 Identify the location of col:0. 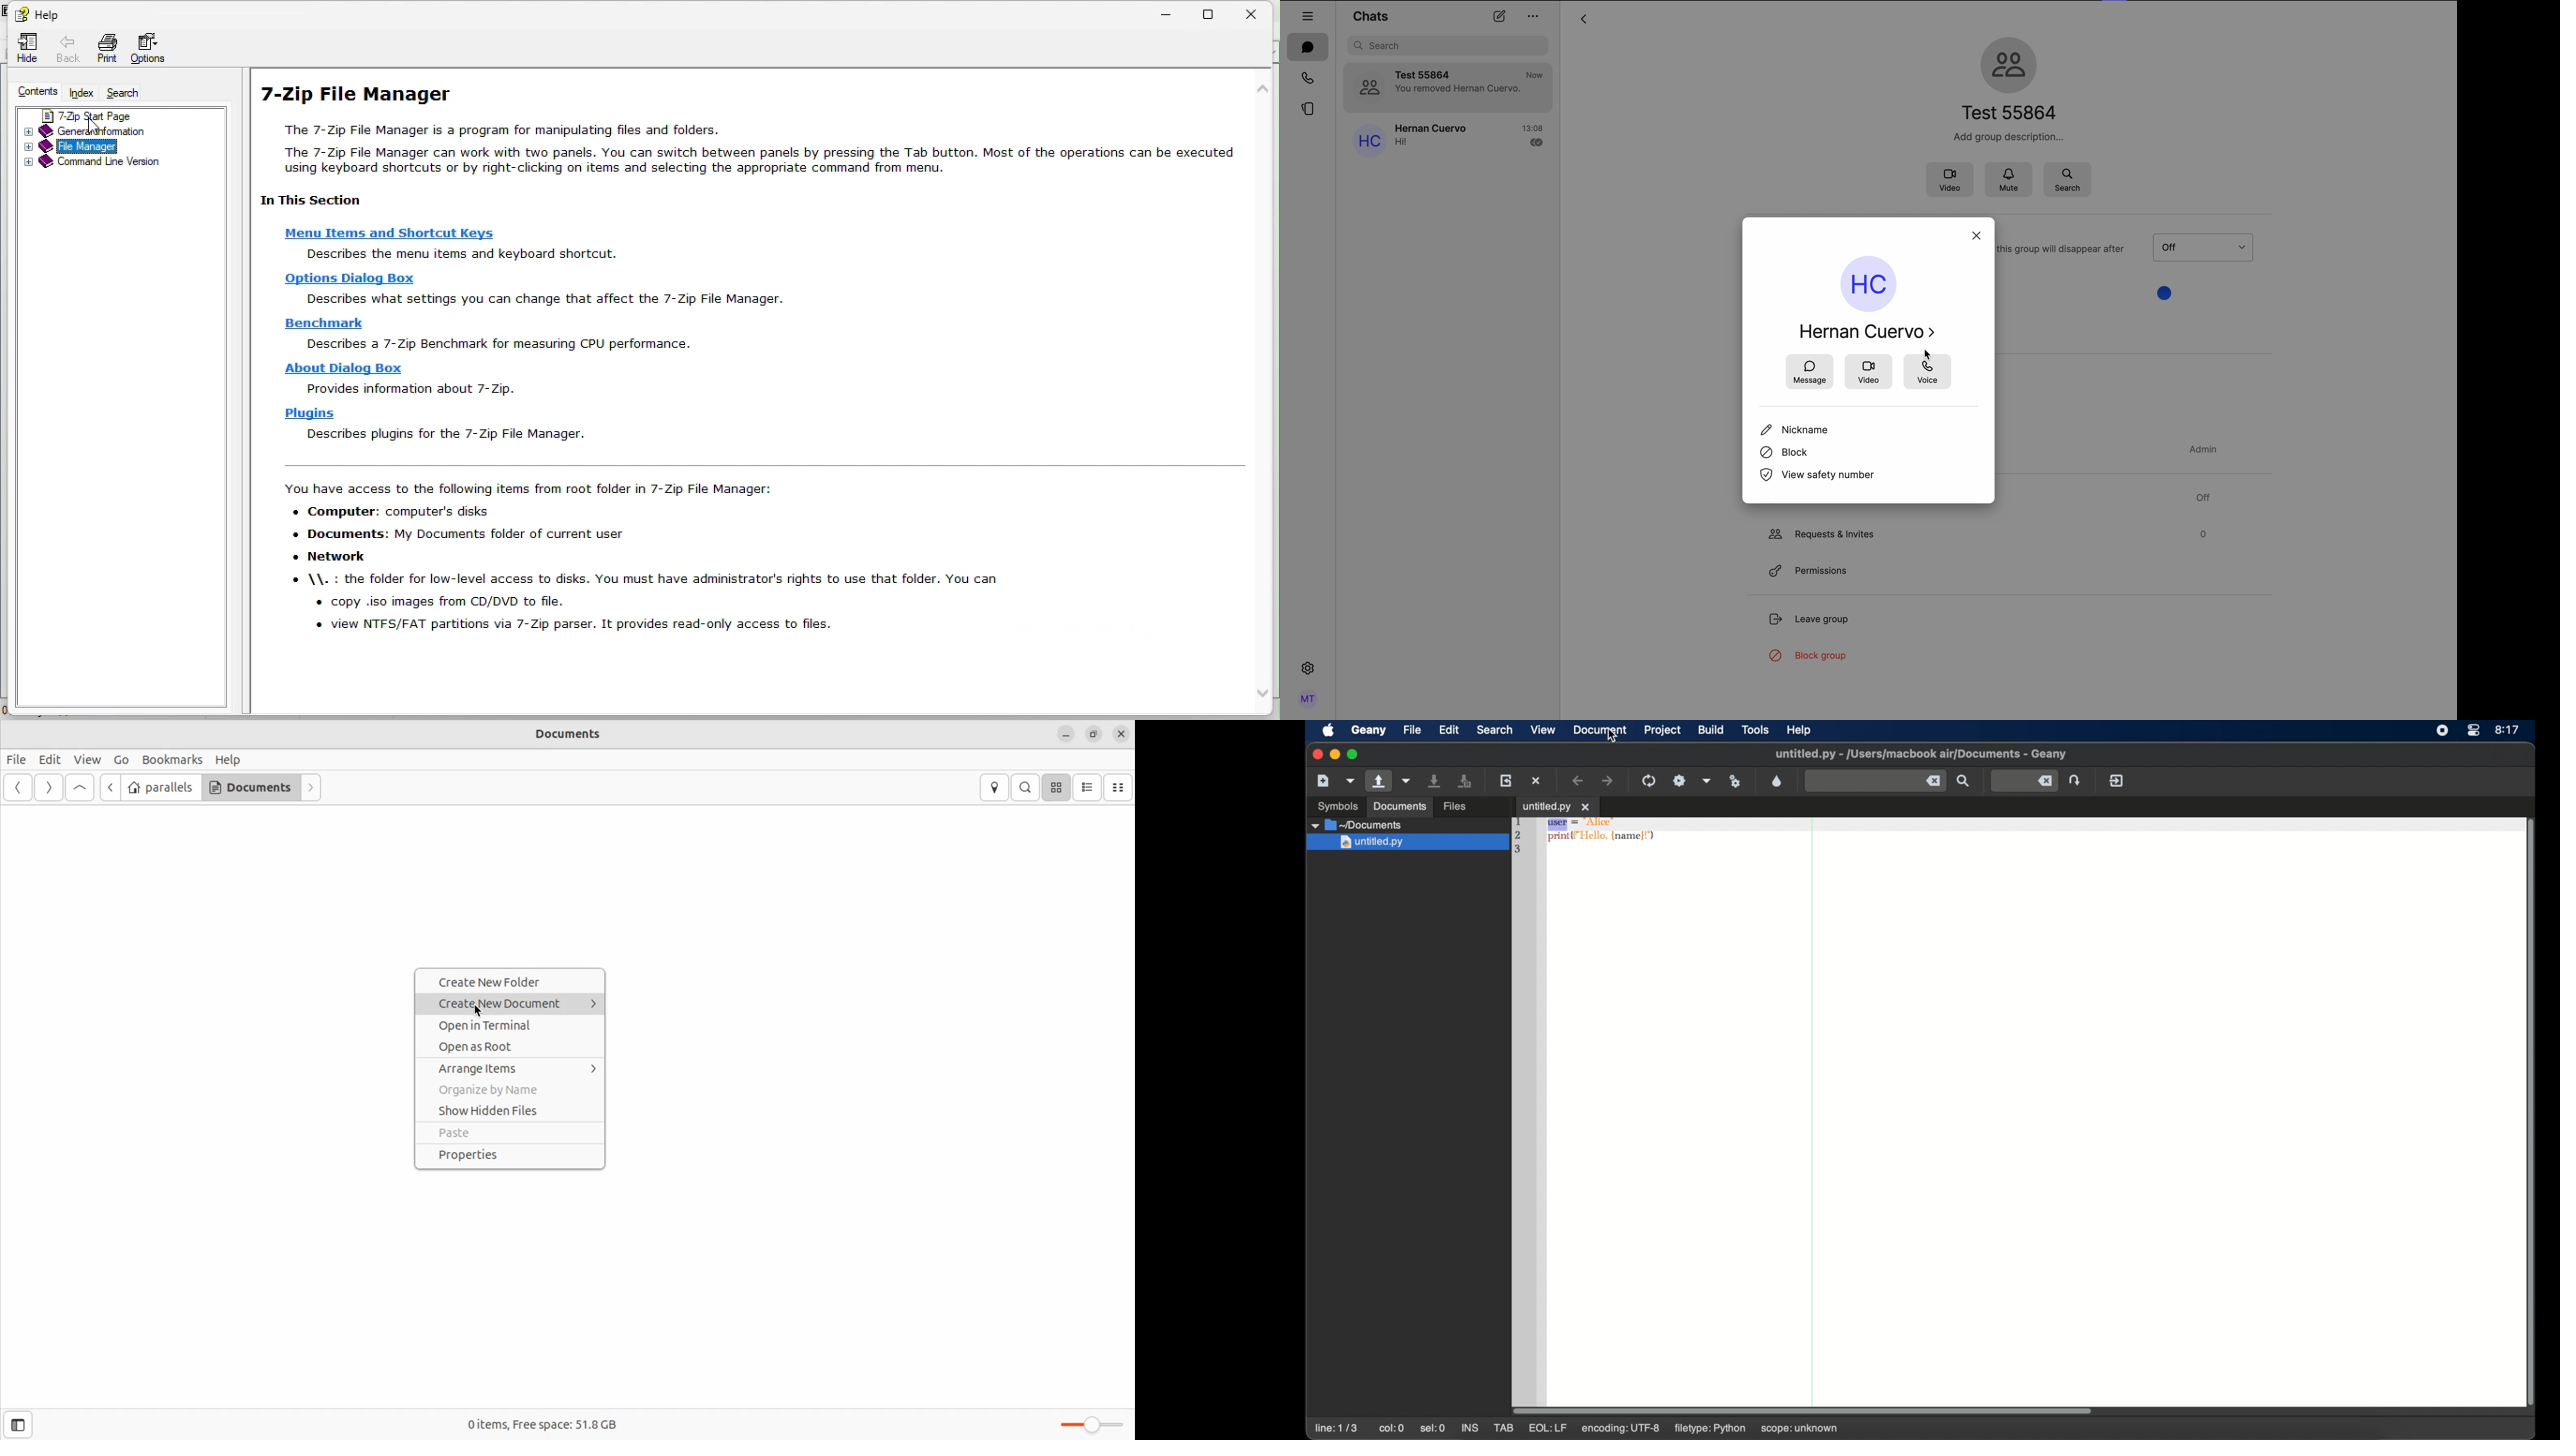
(1392, 1428).